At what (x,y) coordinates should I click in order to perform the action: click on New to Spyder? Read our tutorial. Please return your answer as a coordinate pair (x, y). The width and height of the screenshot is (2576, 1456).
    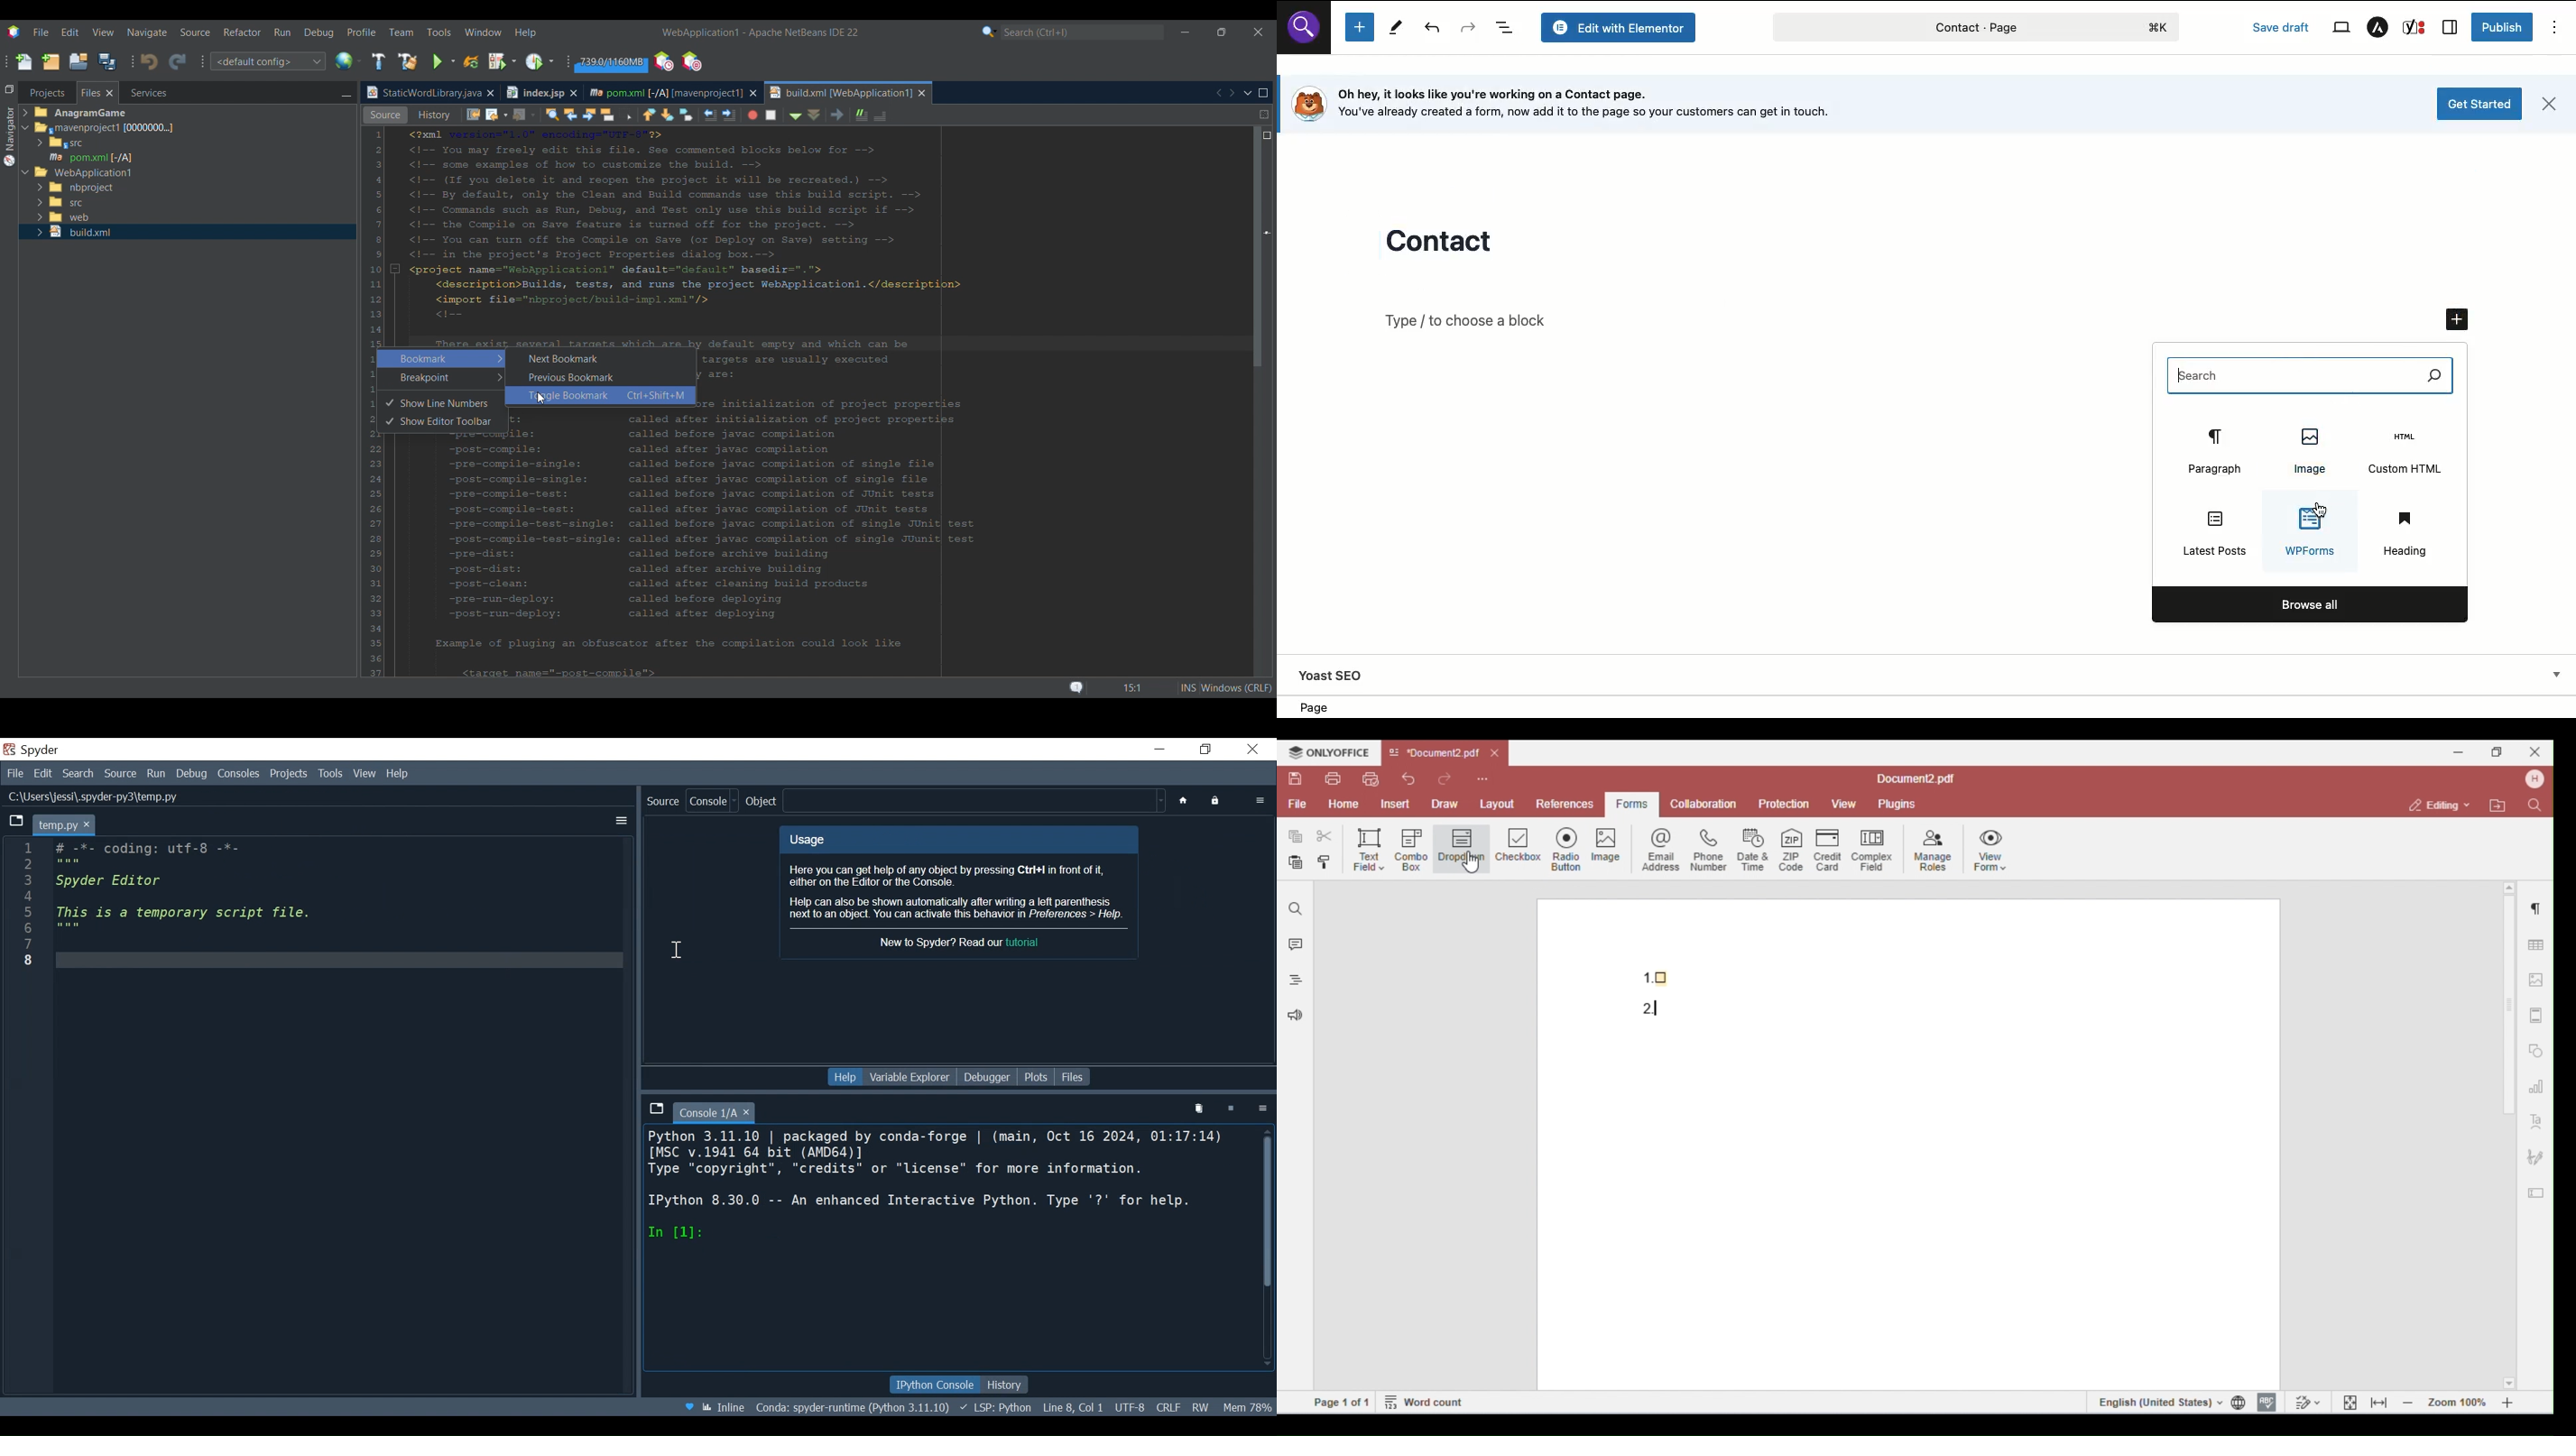
    Looking at the image, I should click on (960, 943).